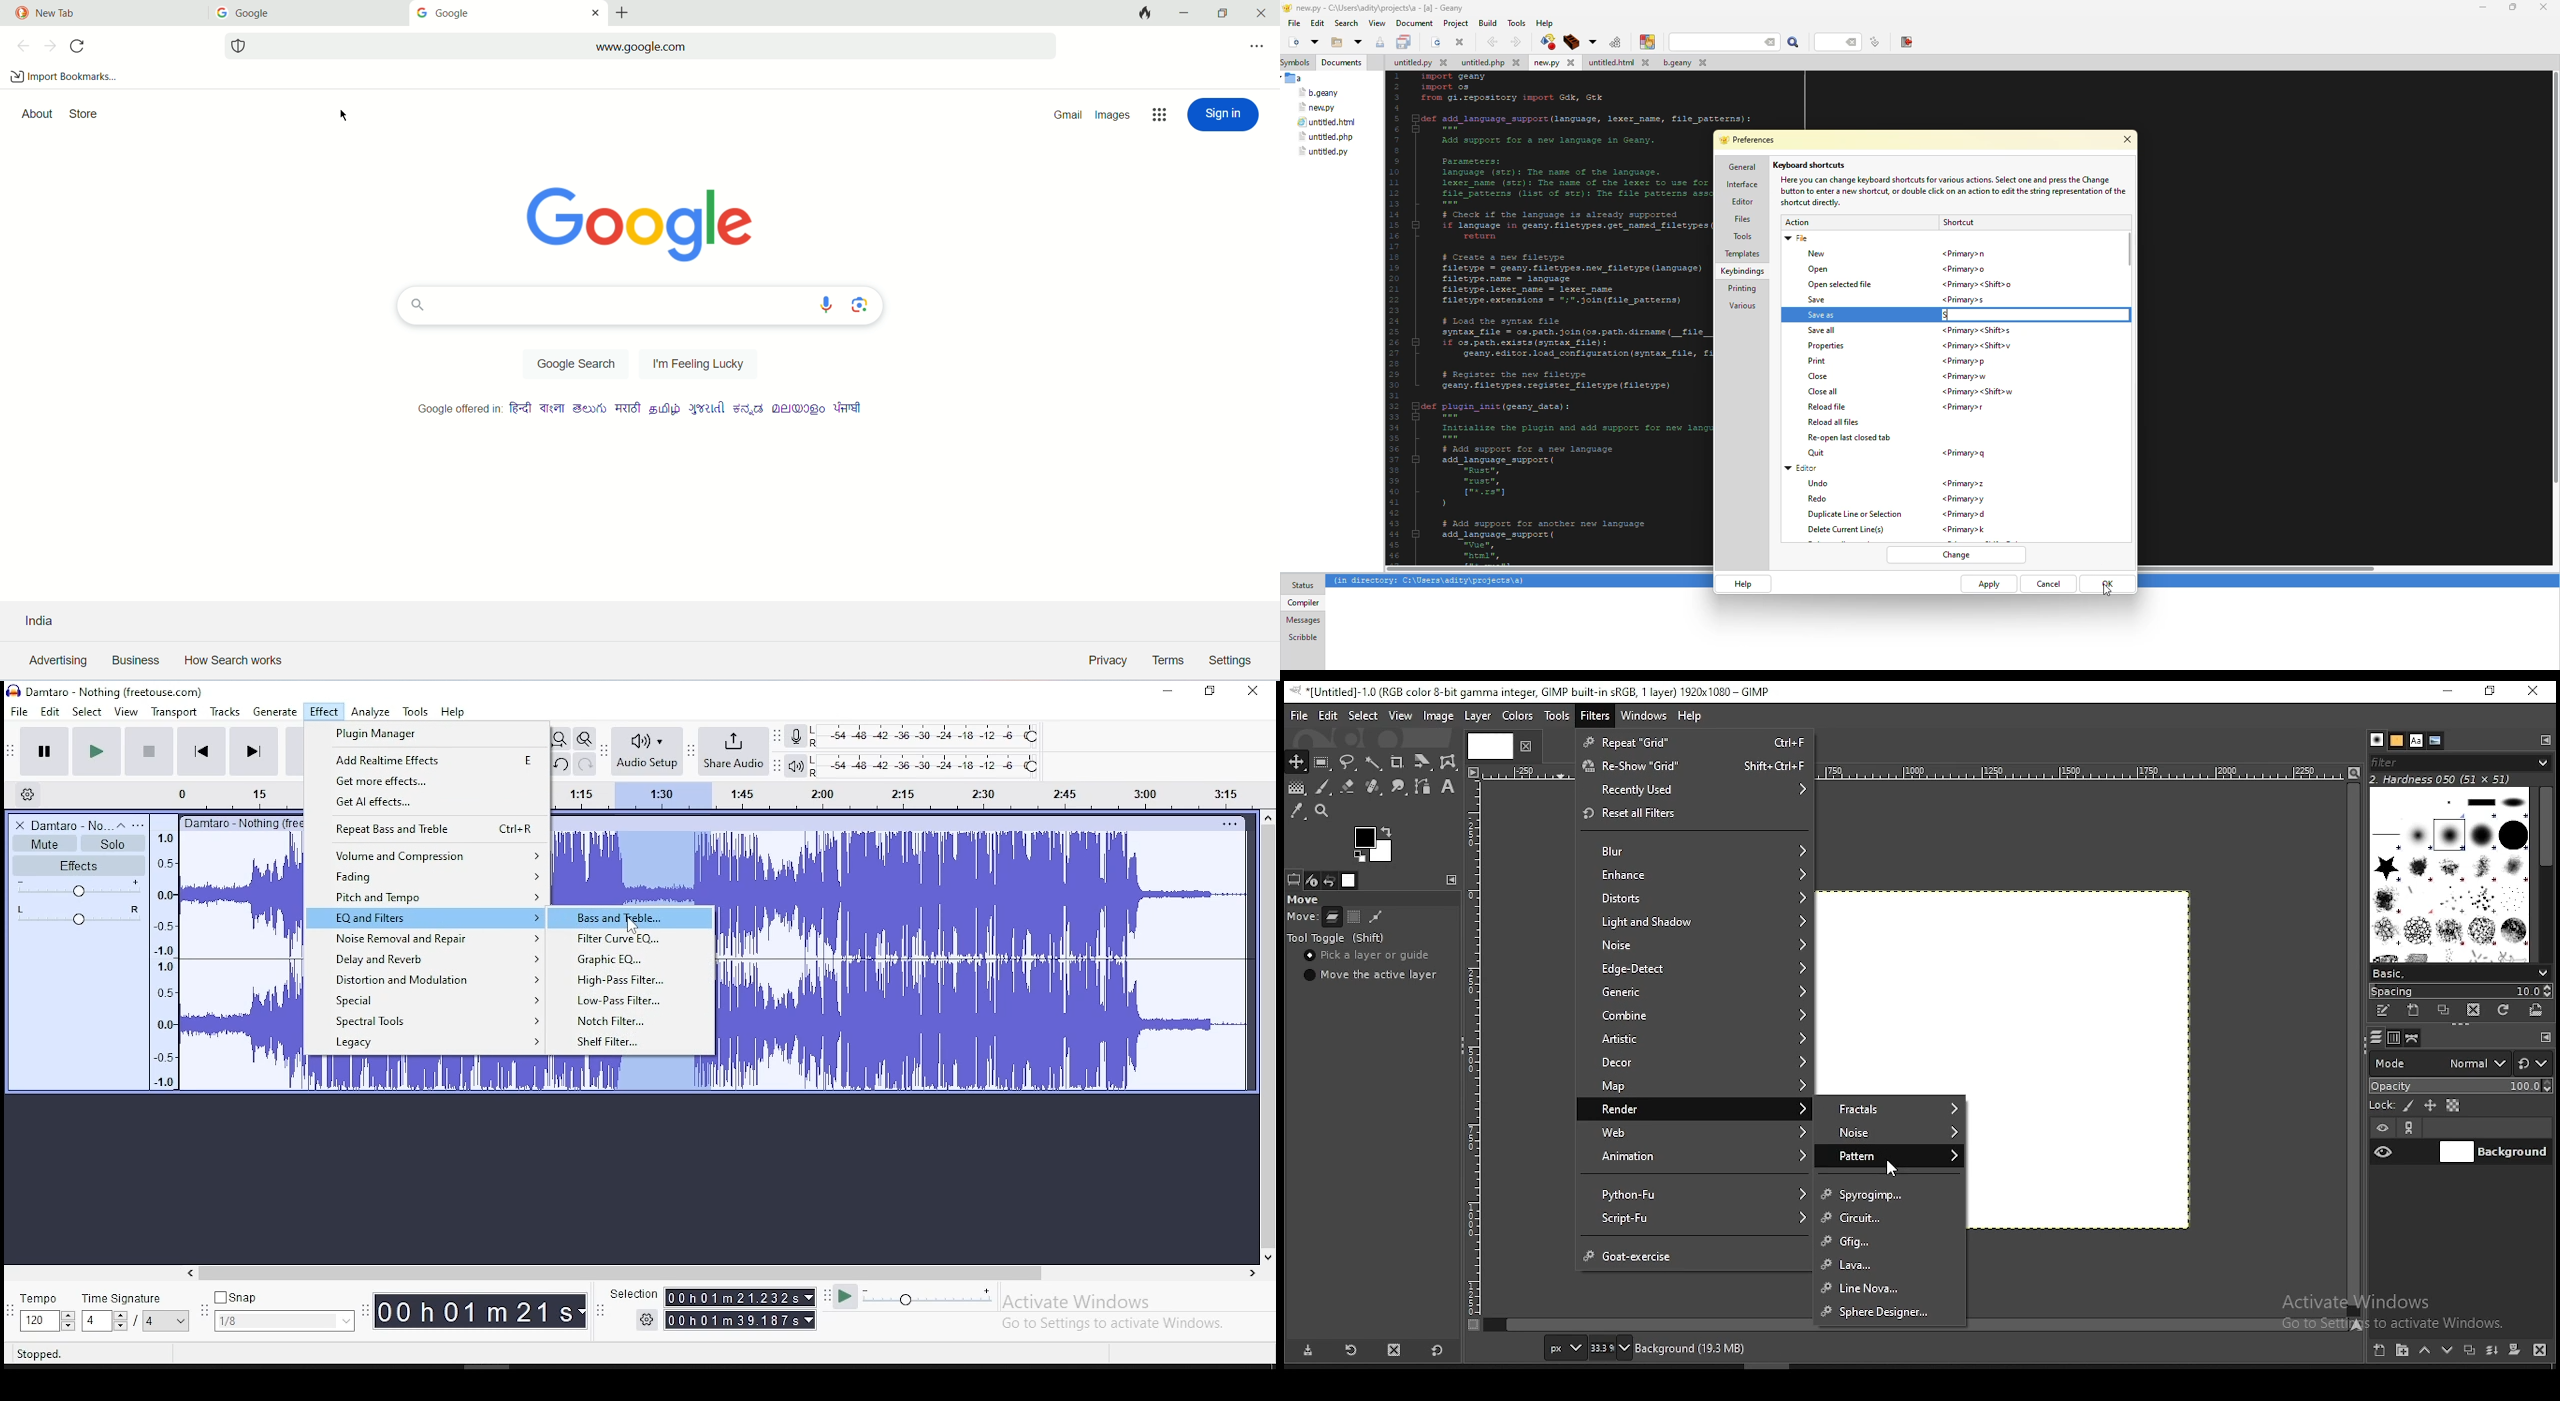 The width and height of the screenshot is (2576, 1428). I want to click on units, so click(1564, 1347).